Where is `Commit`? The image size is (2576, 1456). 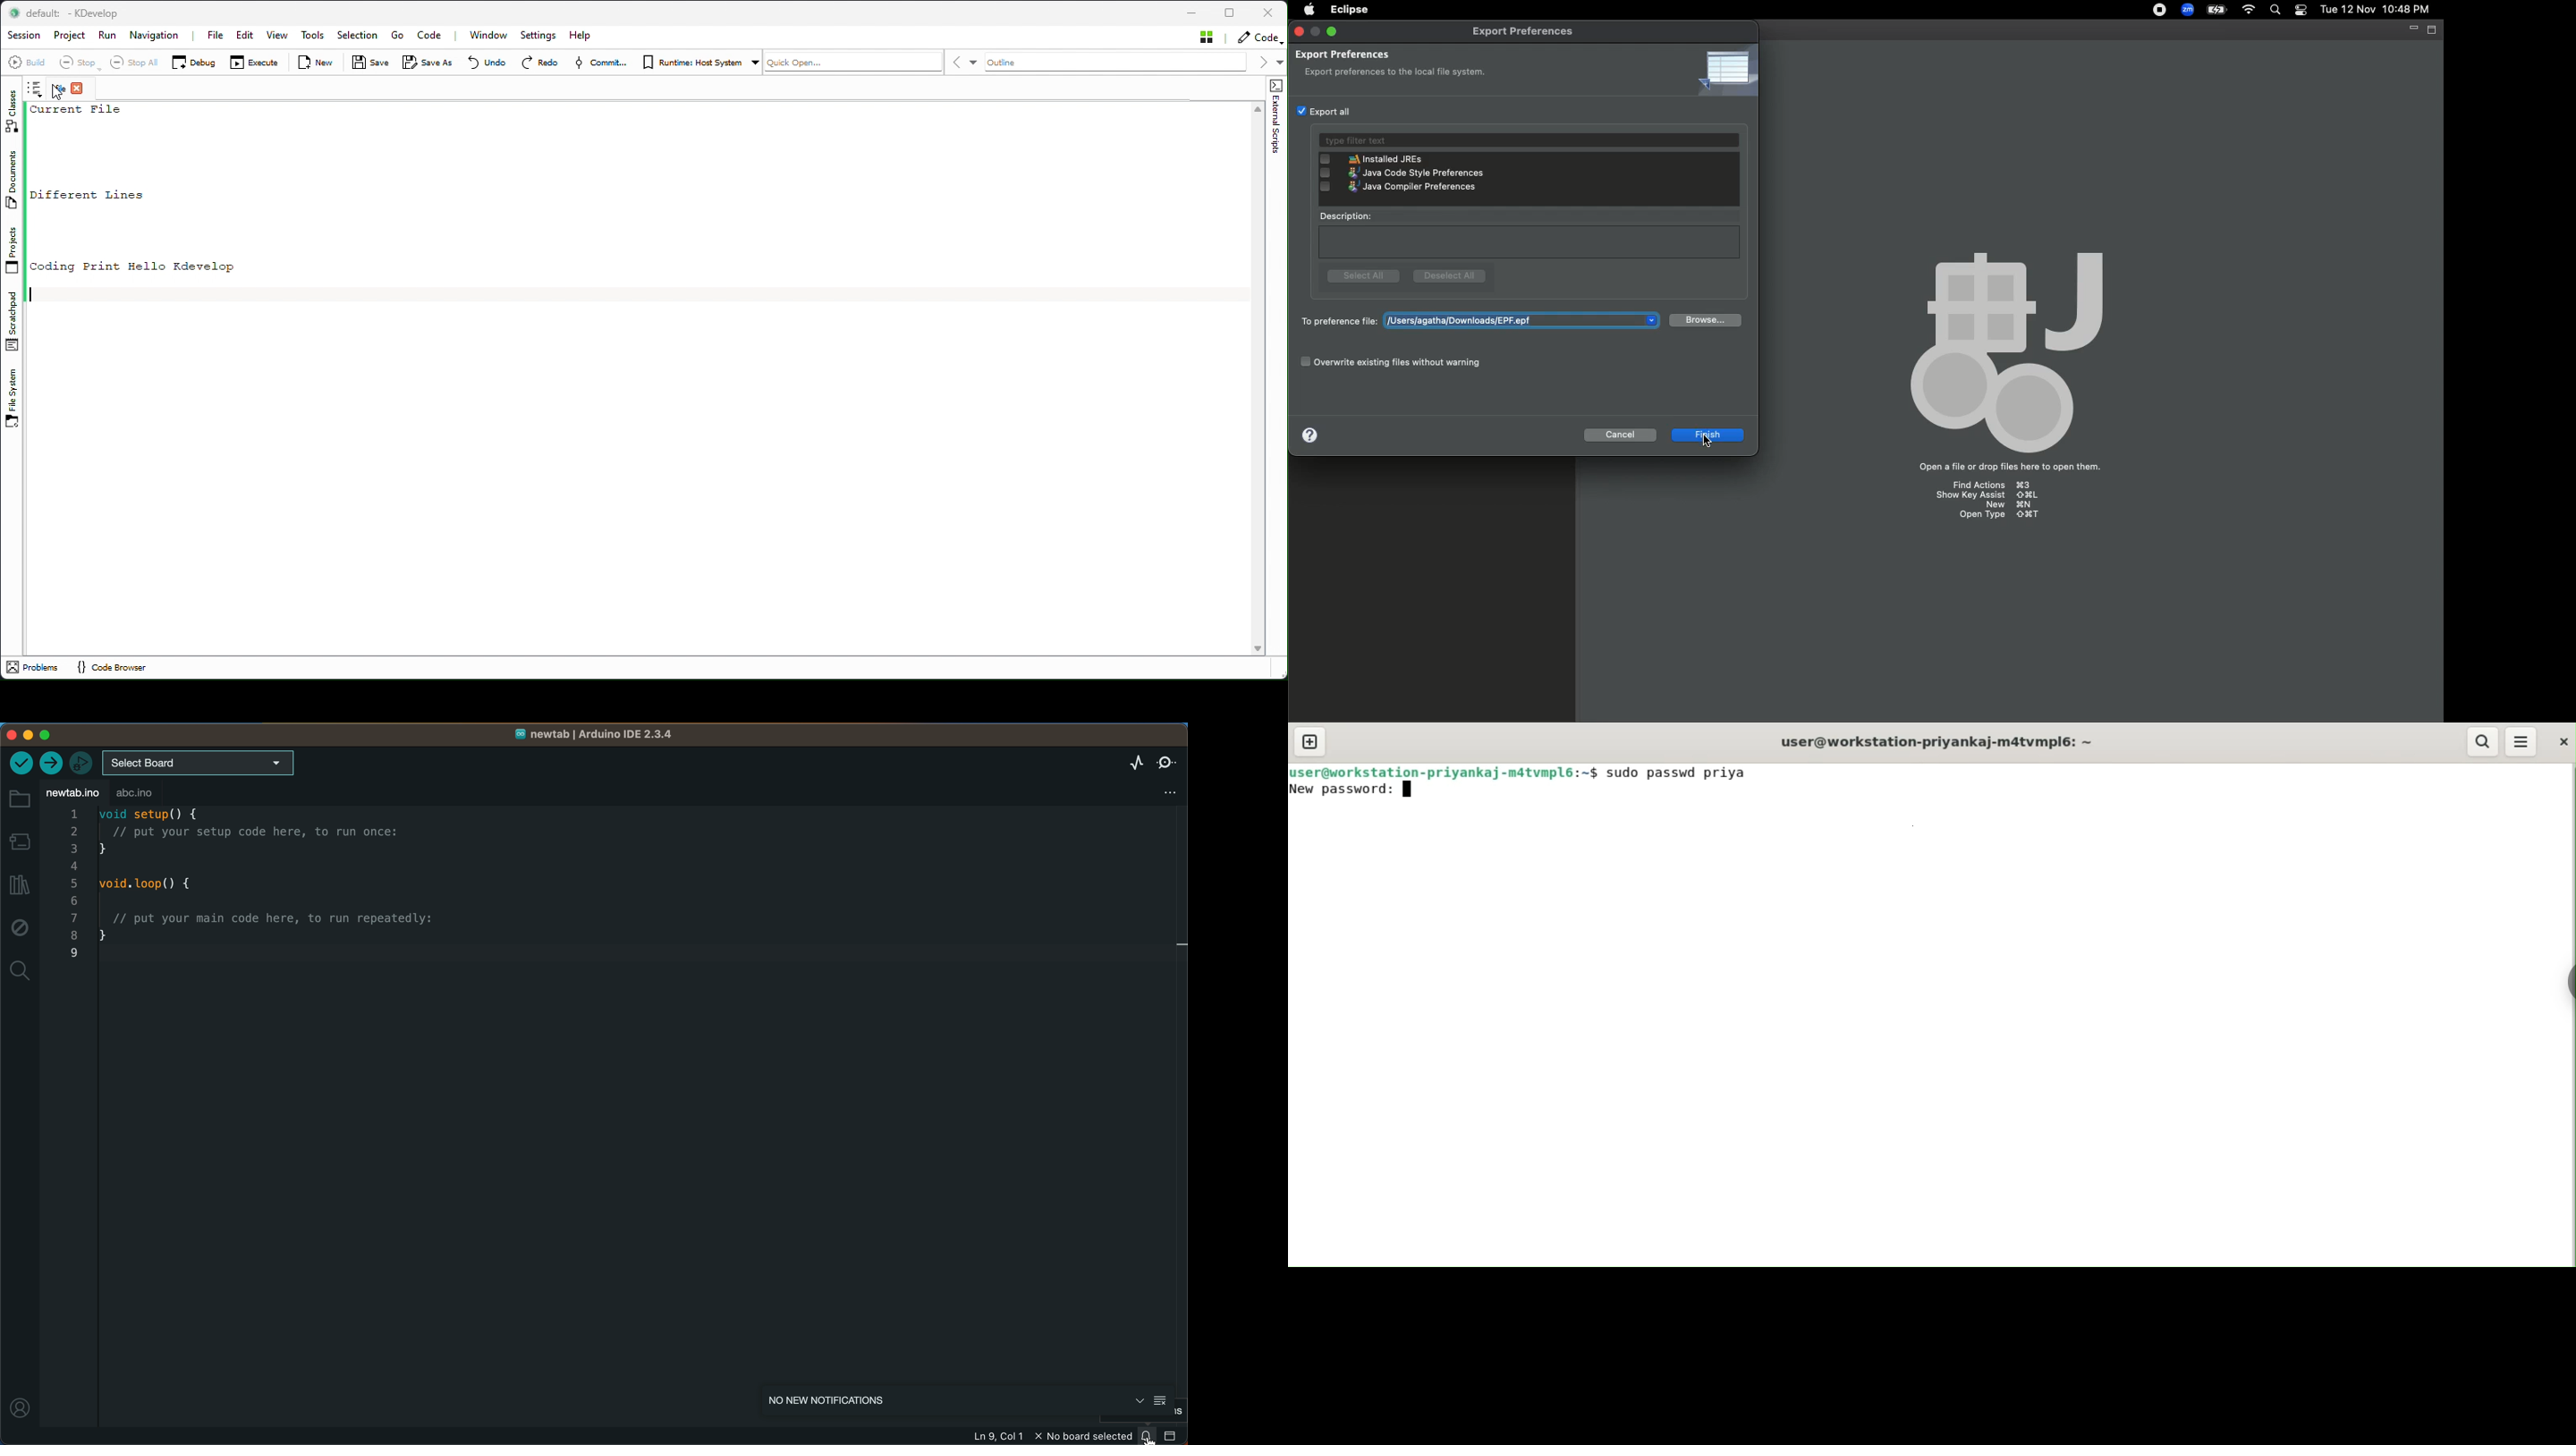
Commit is located at coordinates (602, 63).